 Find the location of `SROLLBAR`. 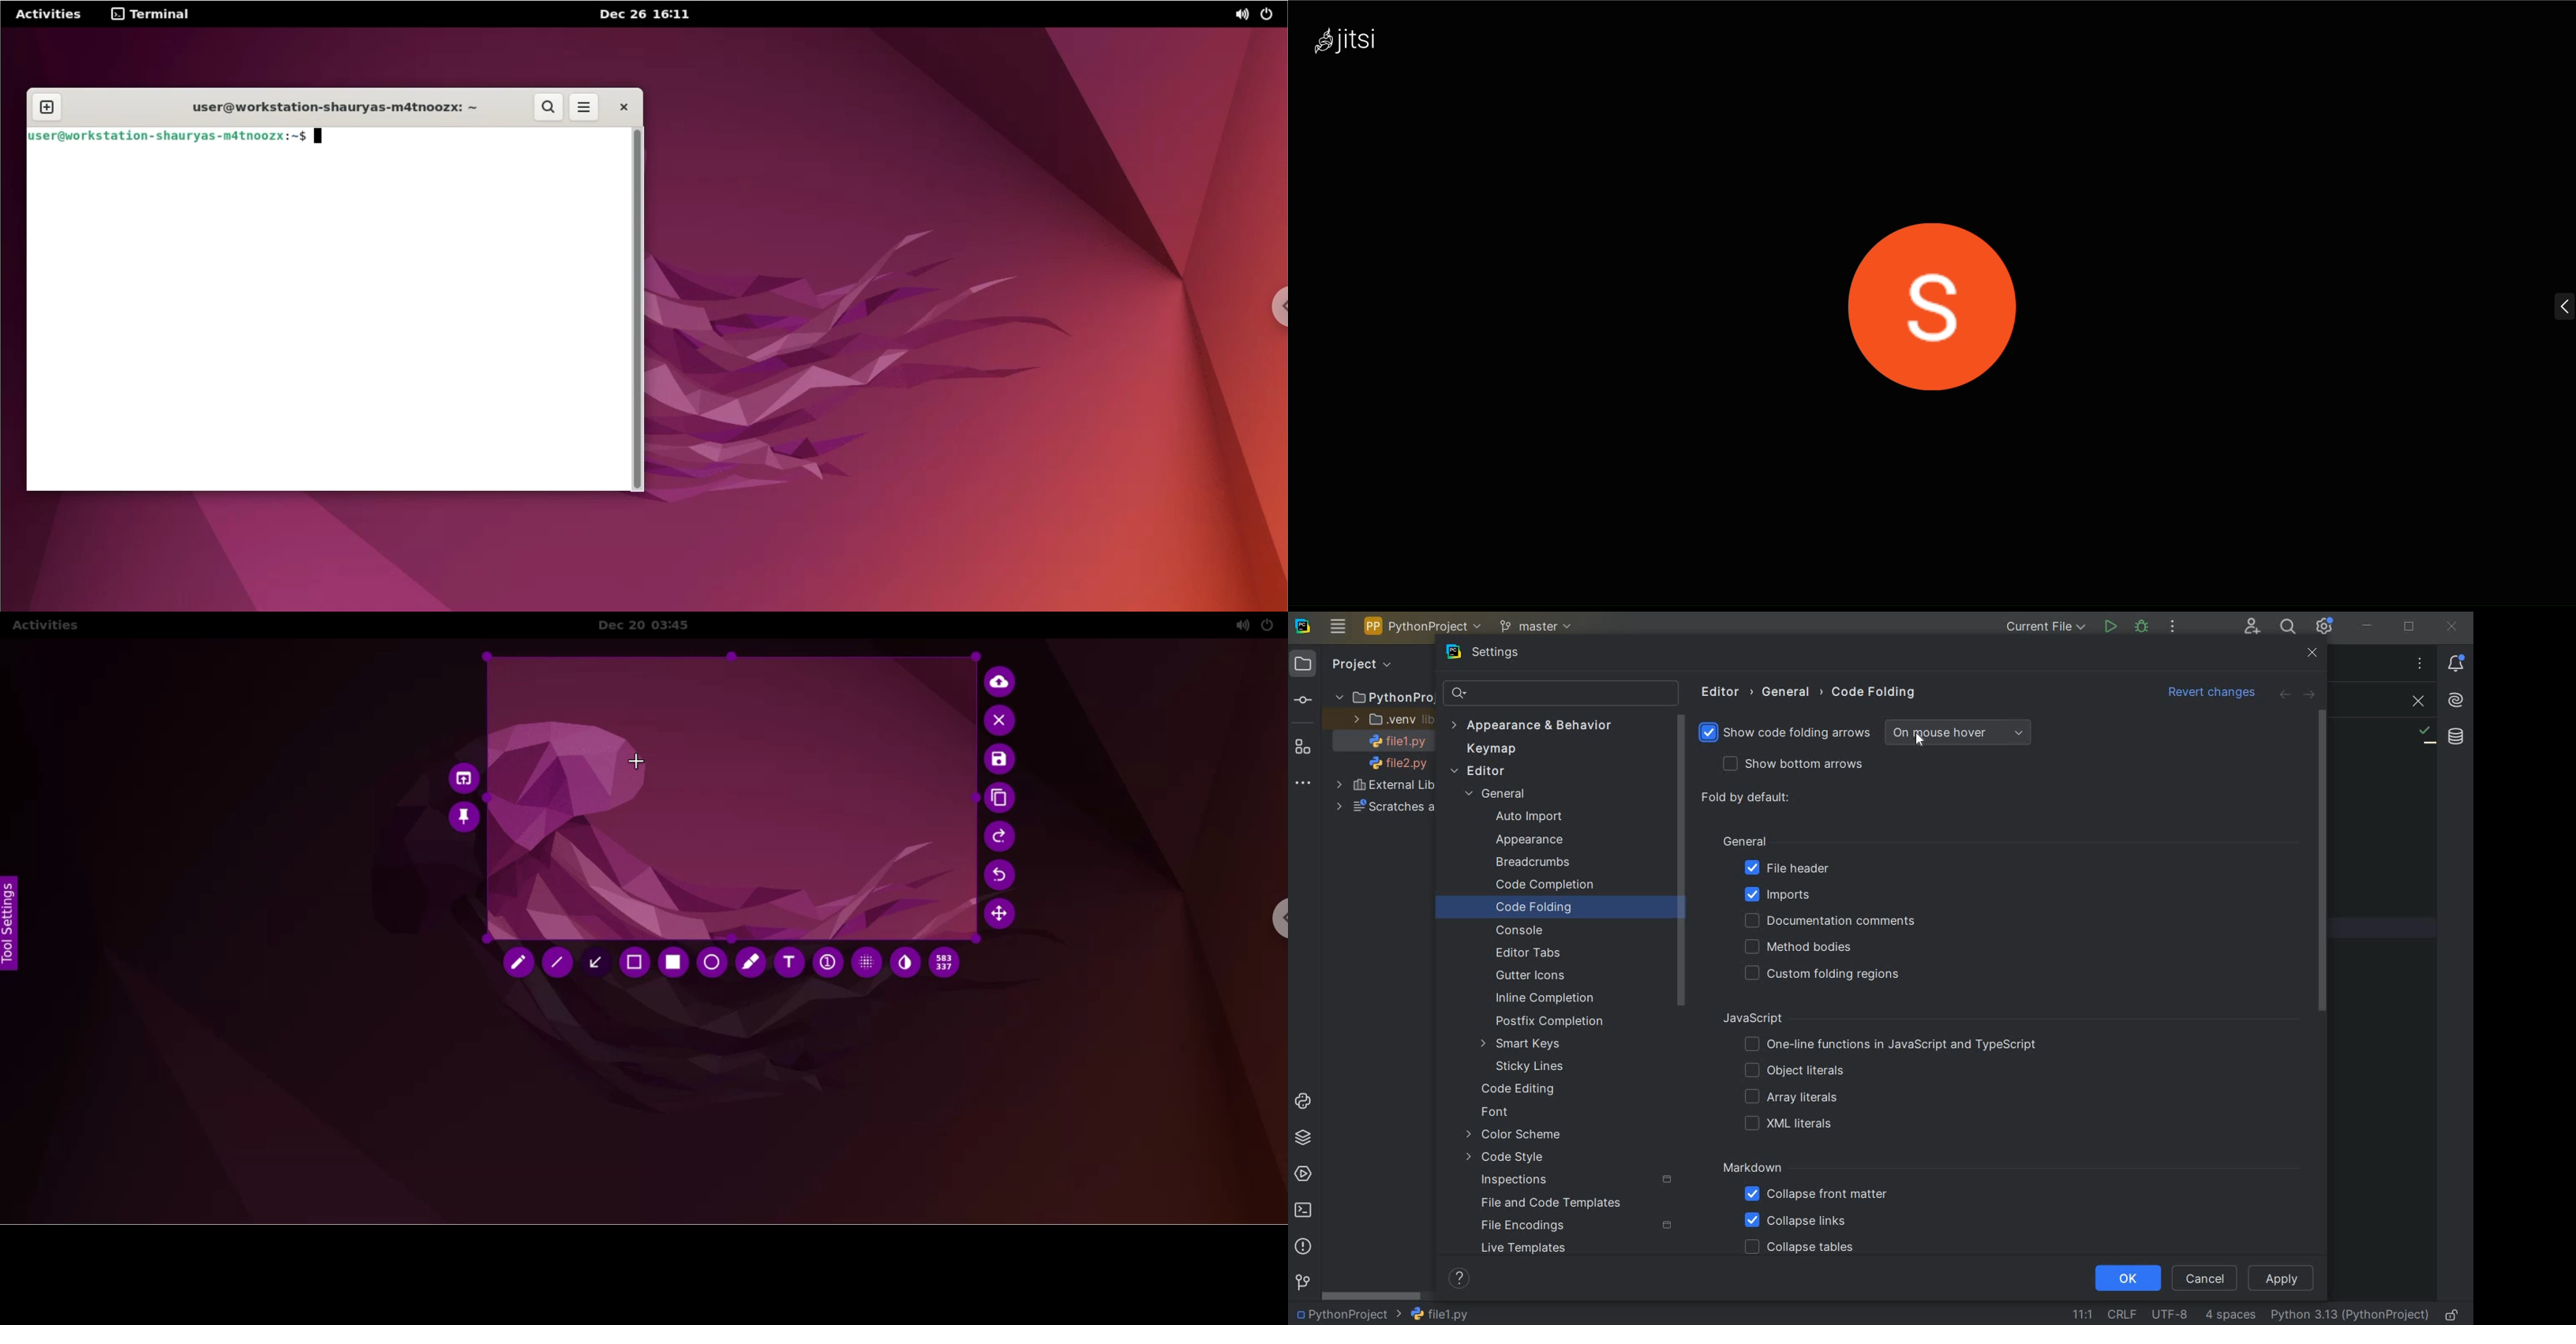

SROLLBAR is located at coordinates (1684, 862).